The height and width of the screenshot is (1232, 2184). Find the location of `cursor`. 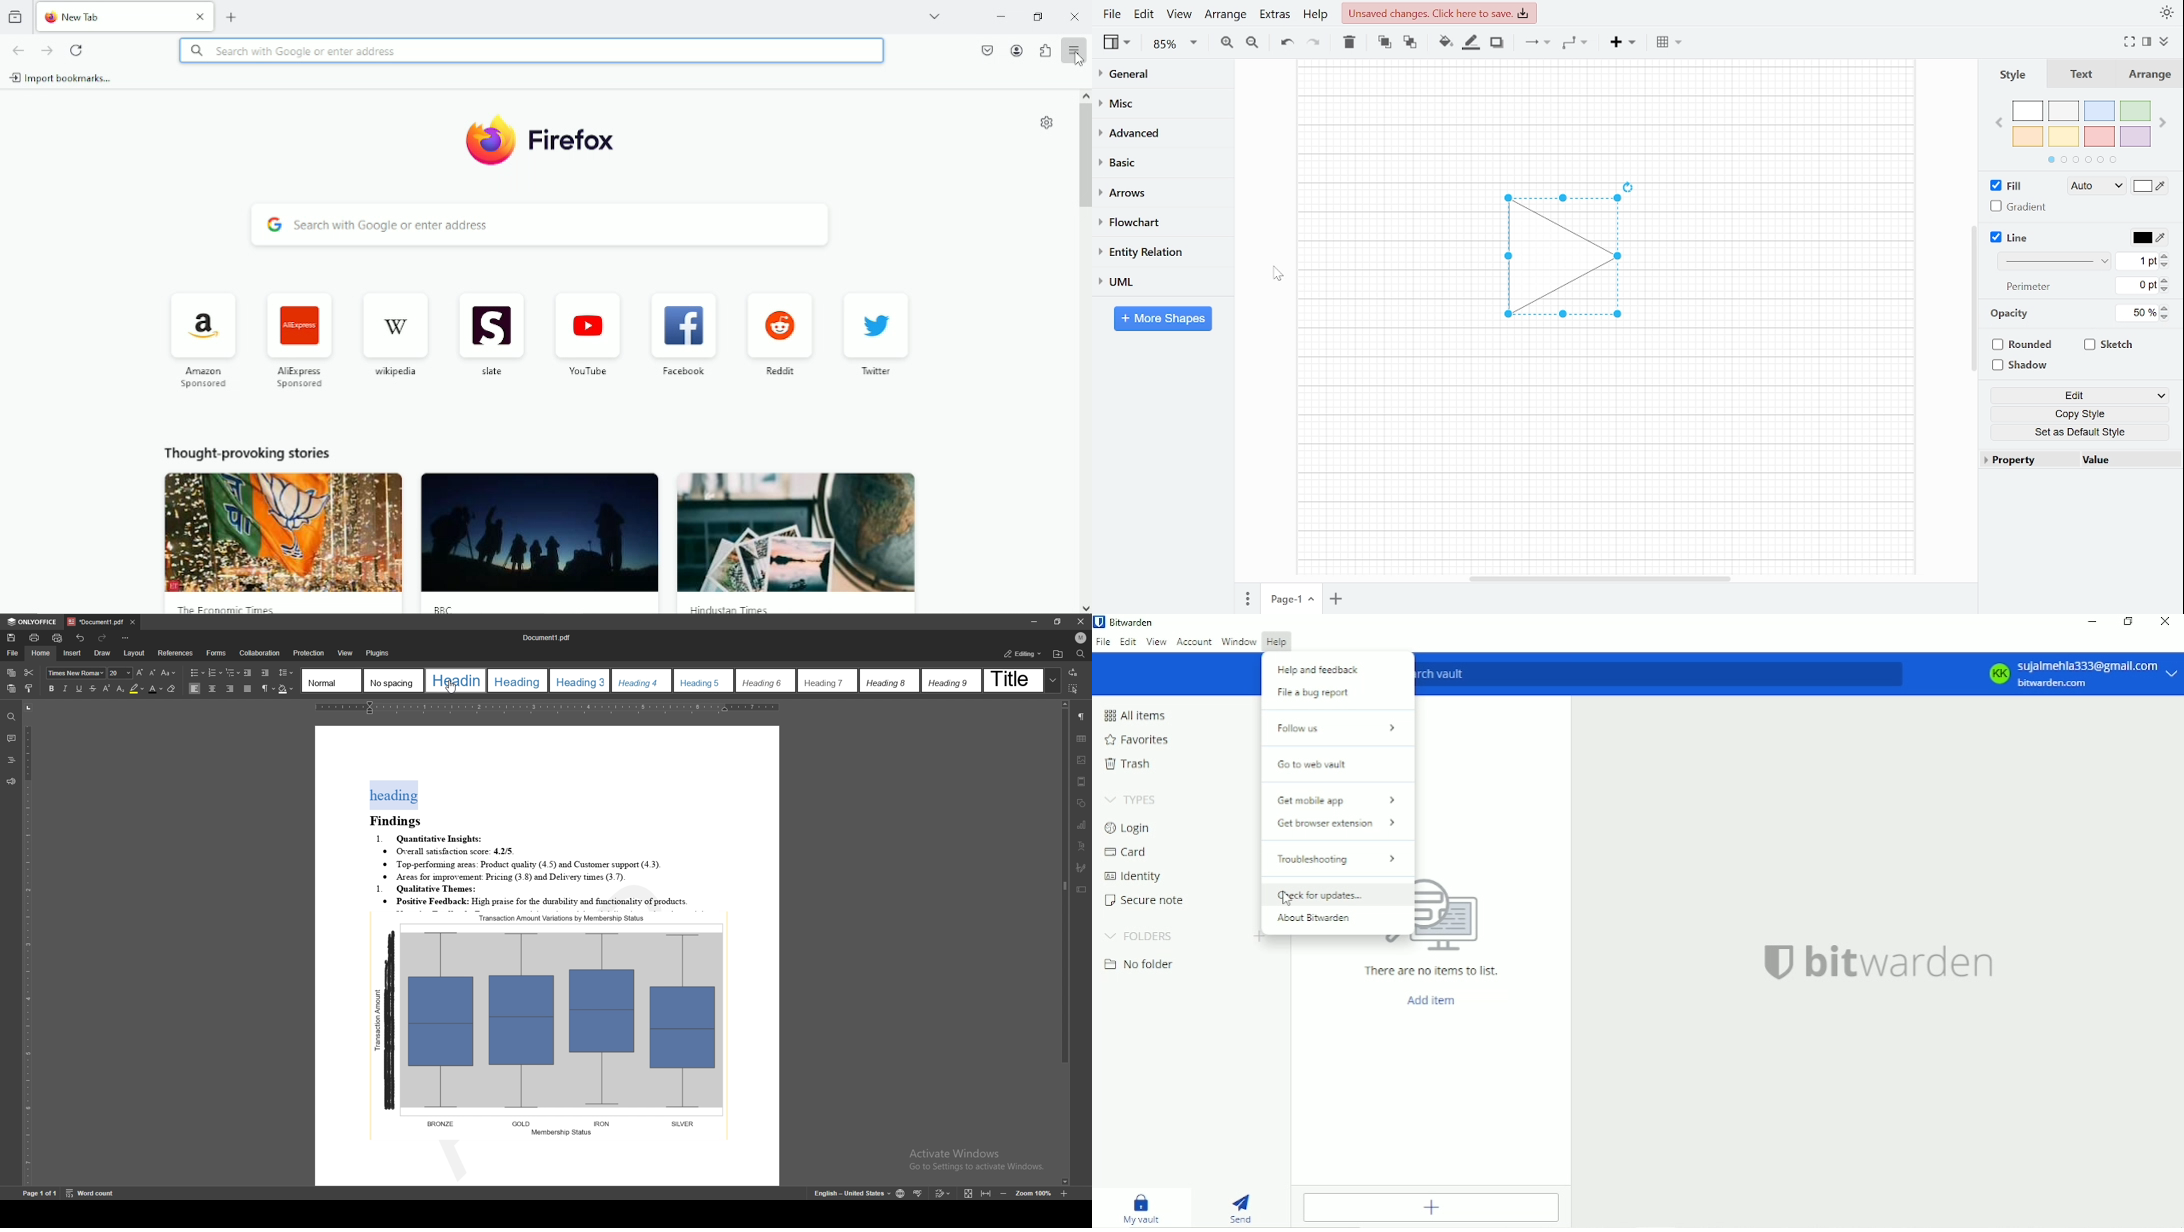

cursor is located at coordinates (1287, 899).